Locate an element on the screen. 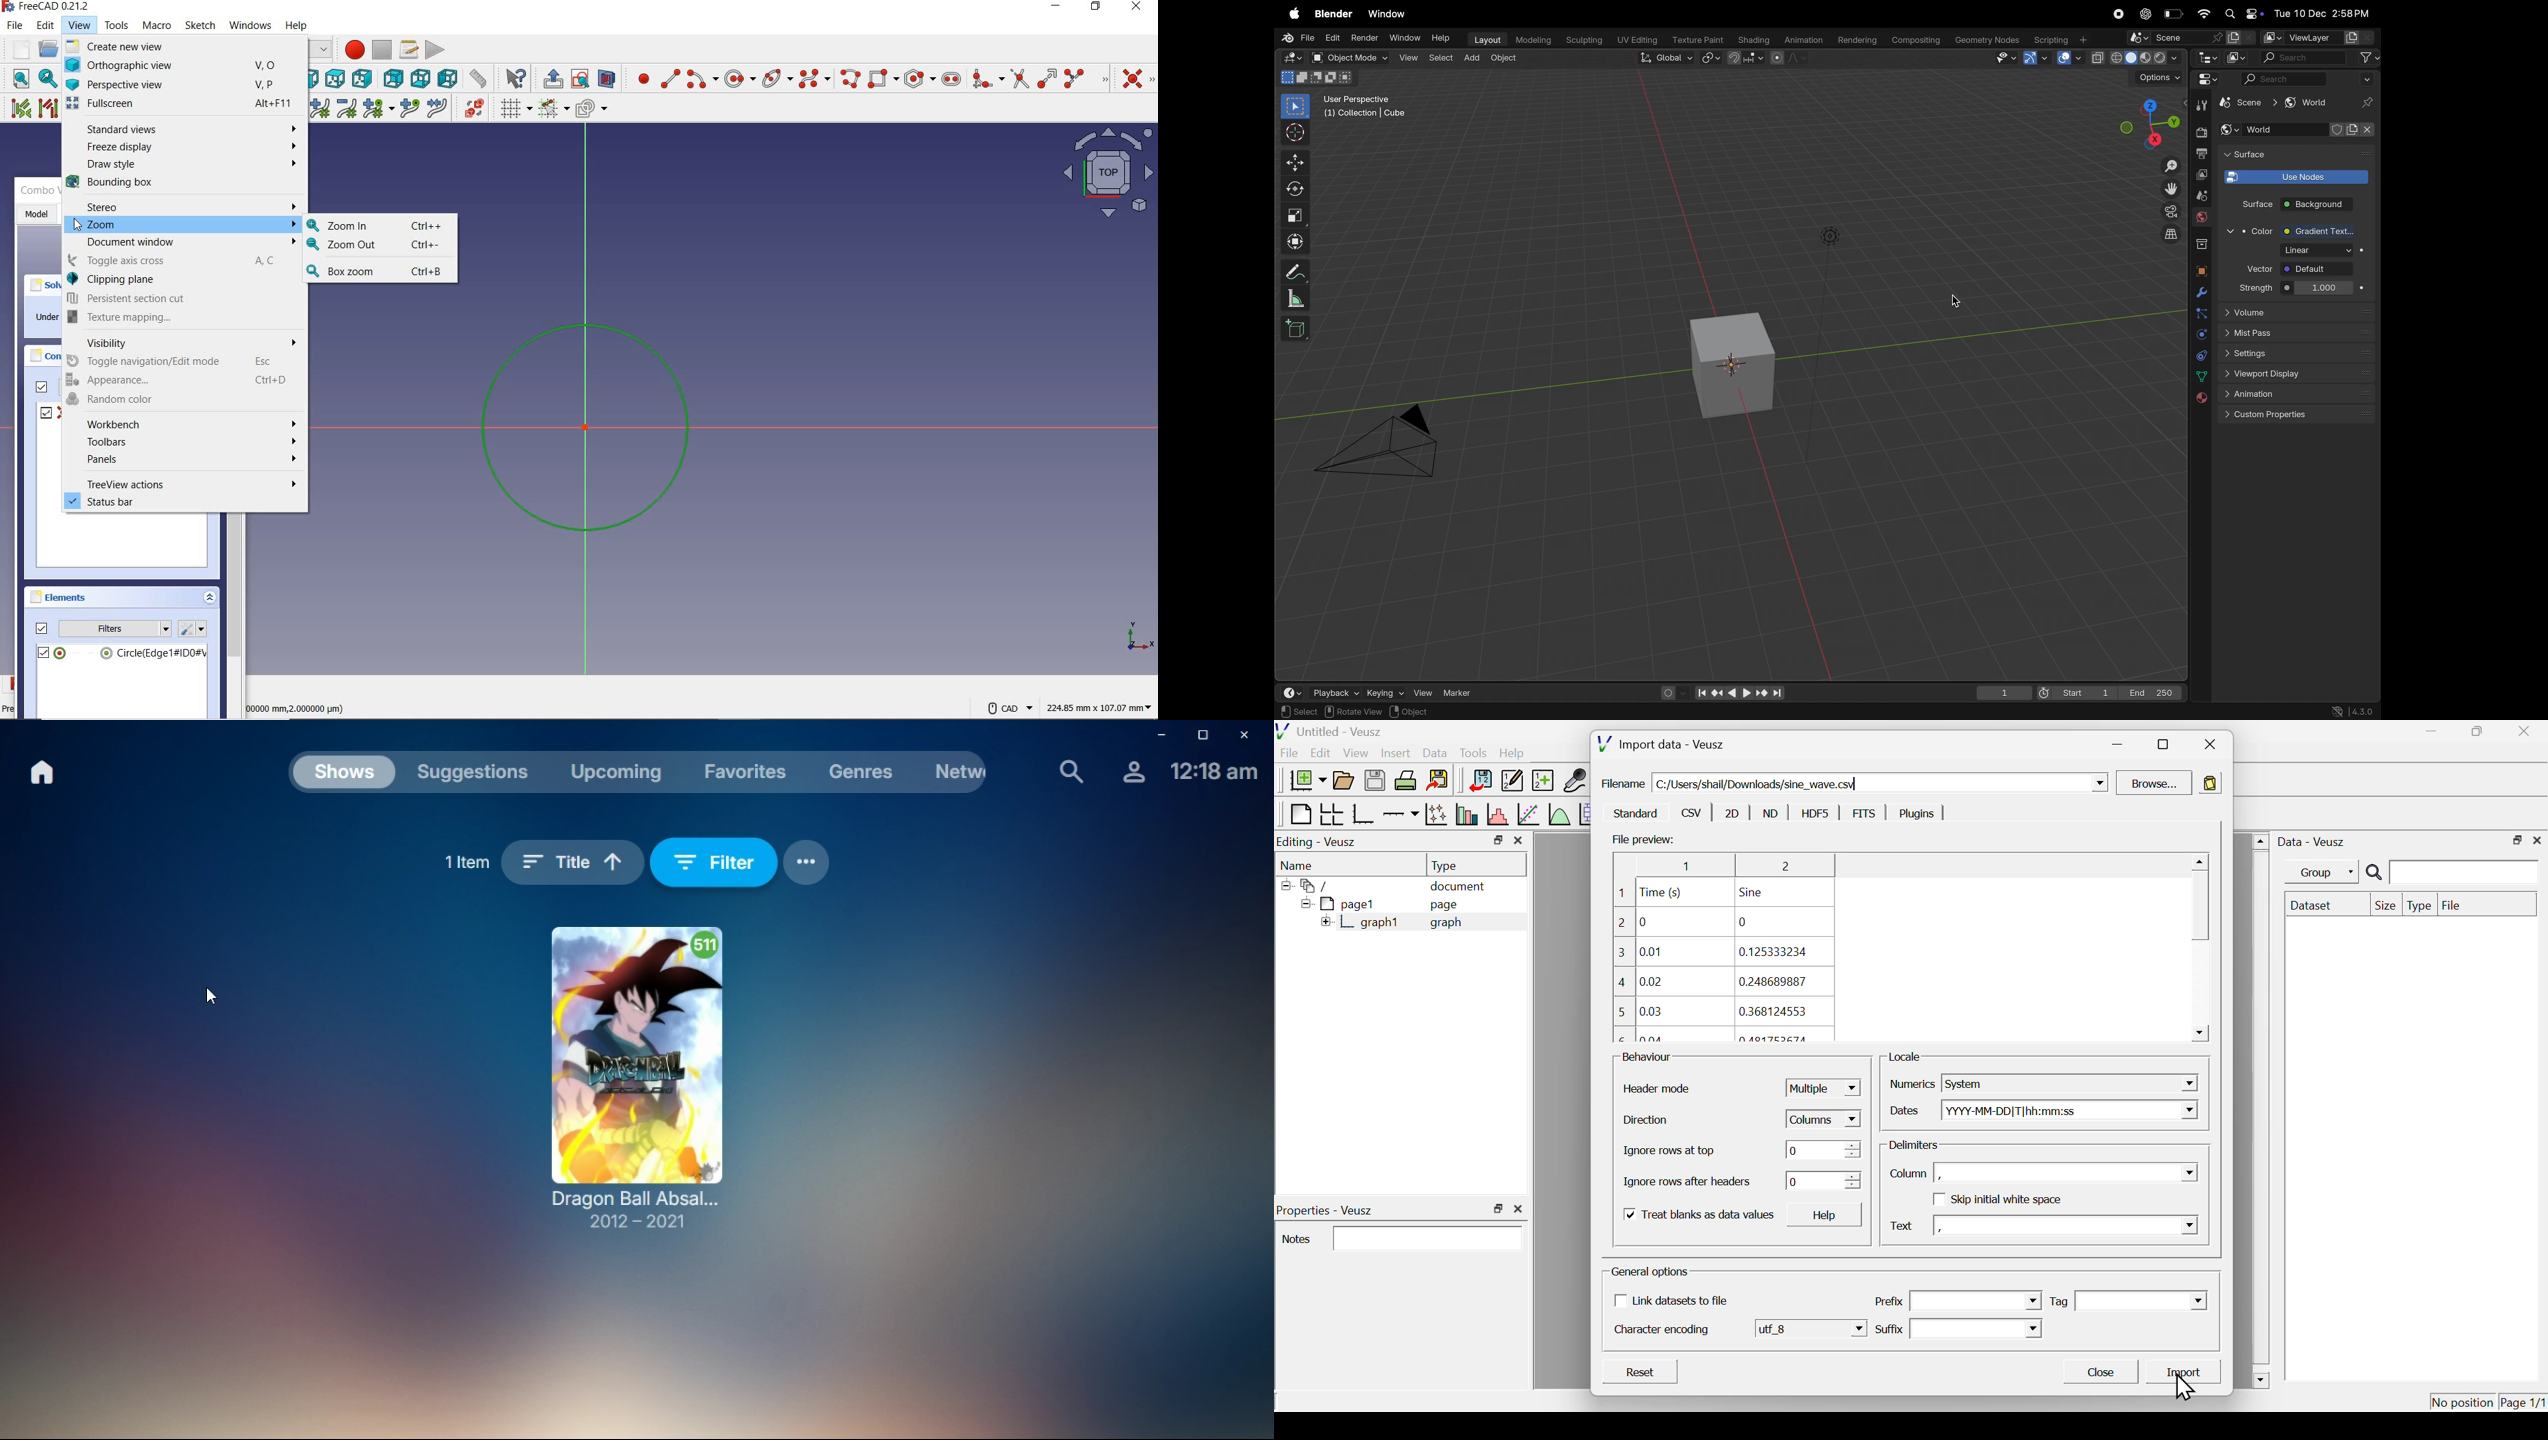 This screenshot has height=1456, width=2548. Freeze display is located at coordinates (192, 147).